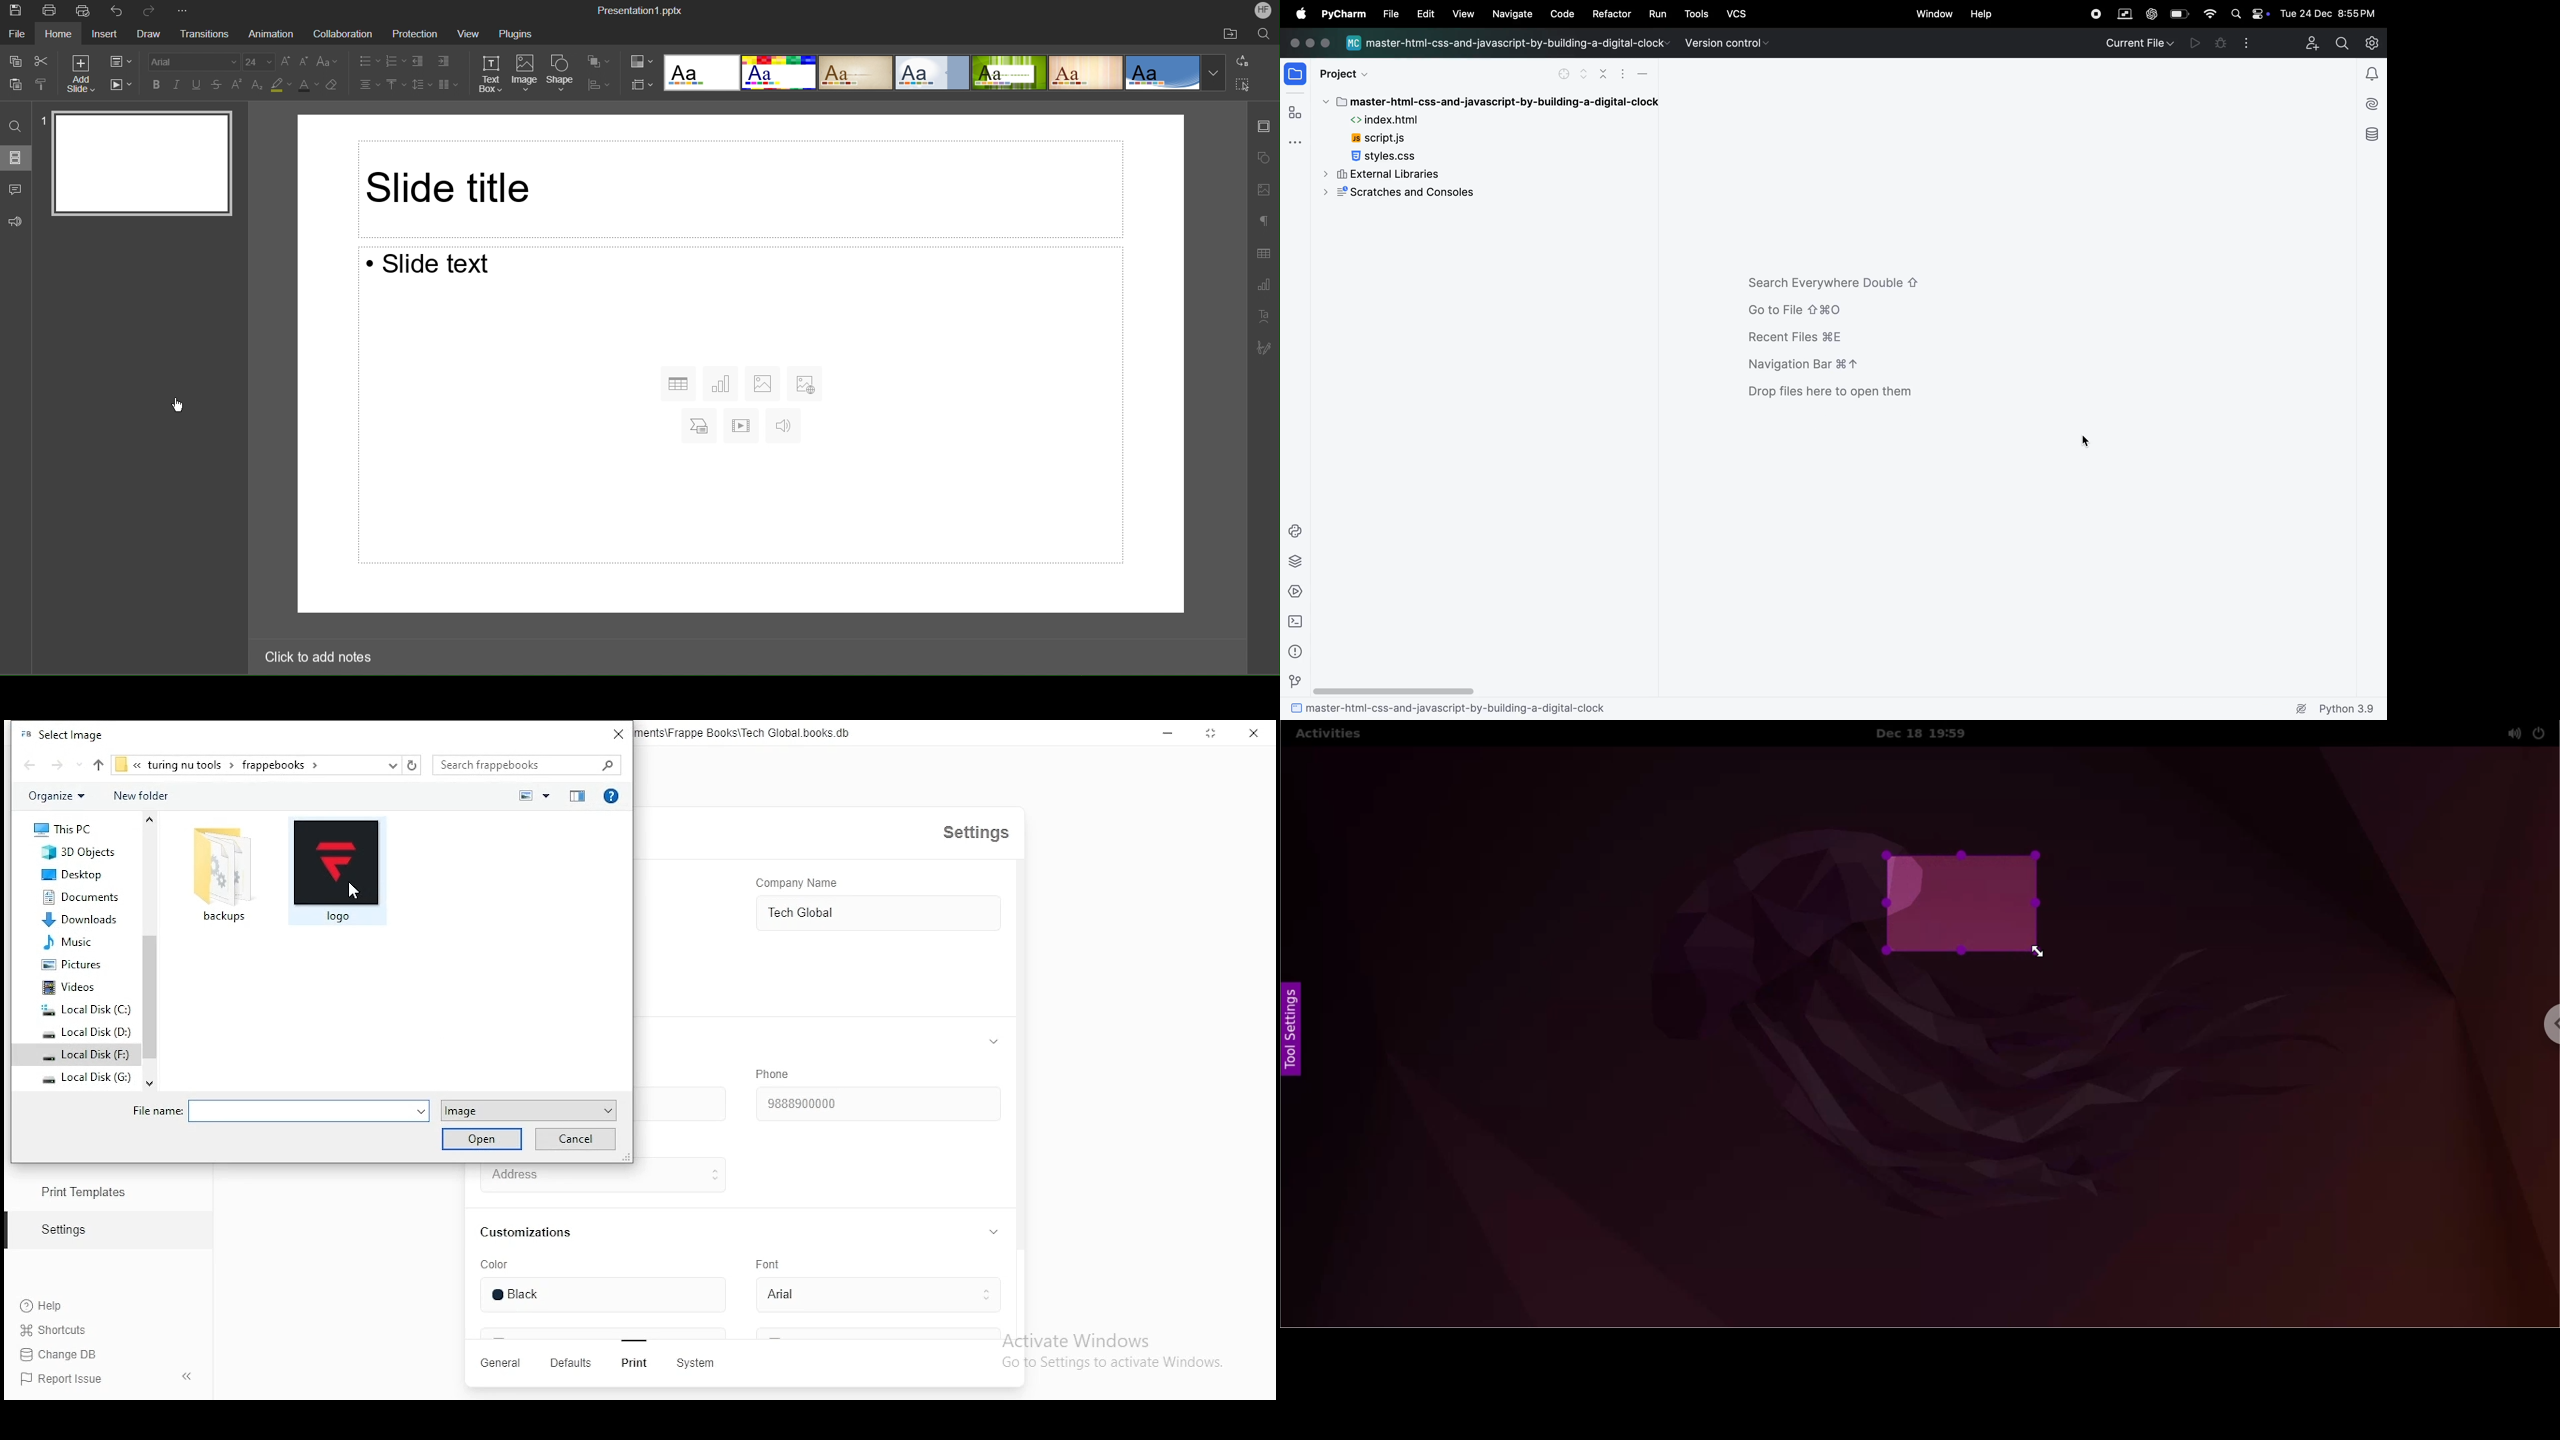 The image size is (2576, 1456). I want to click on 3d Objects , so click(78, 853).